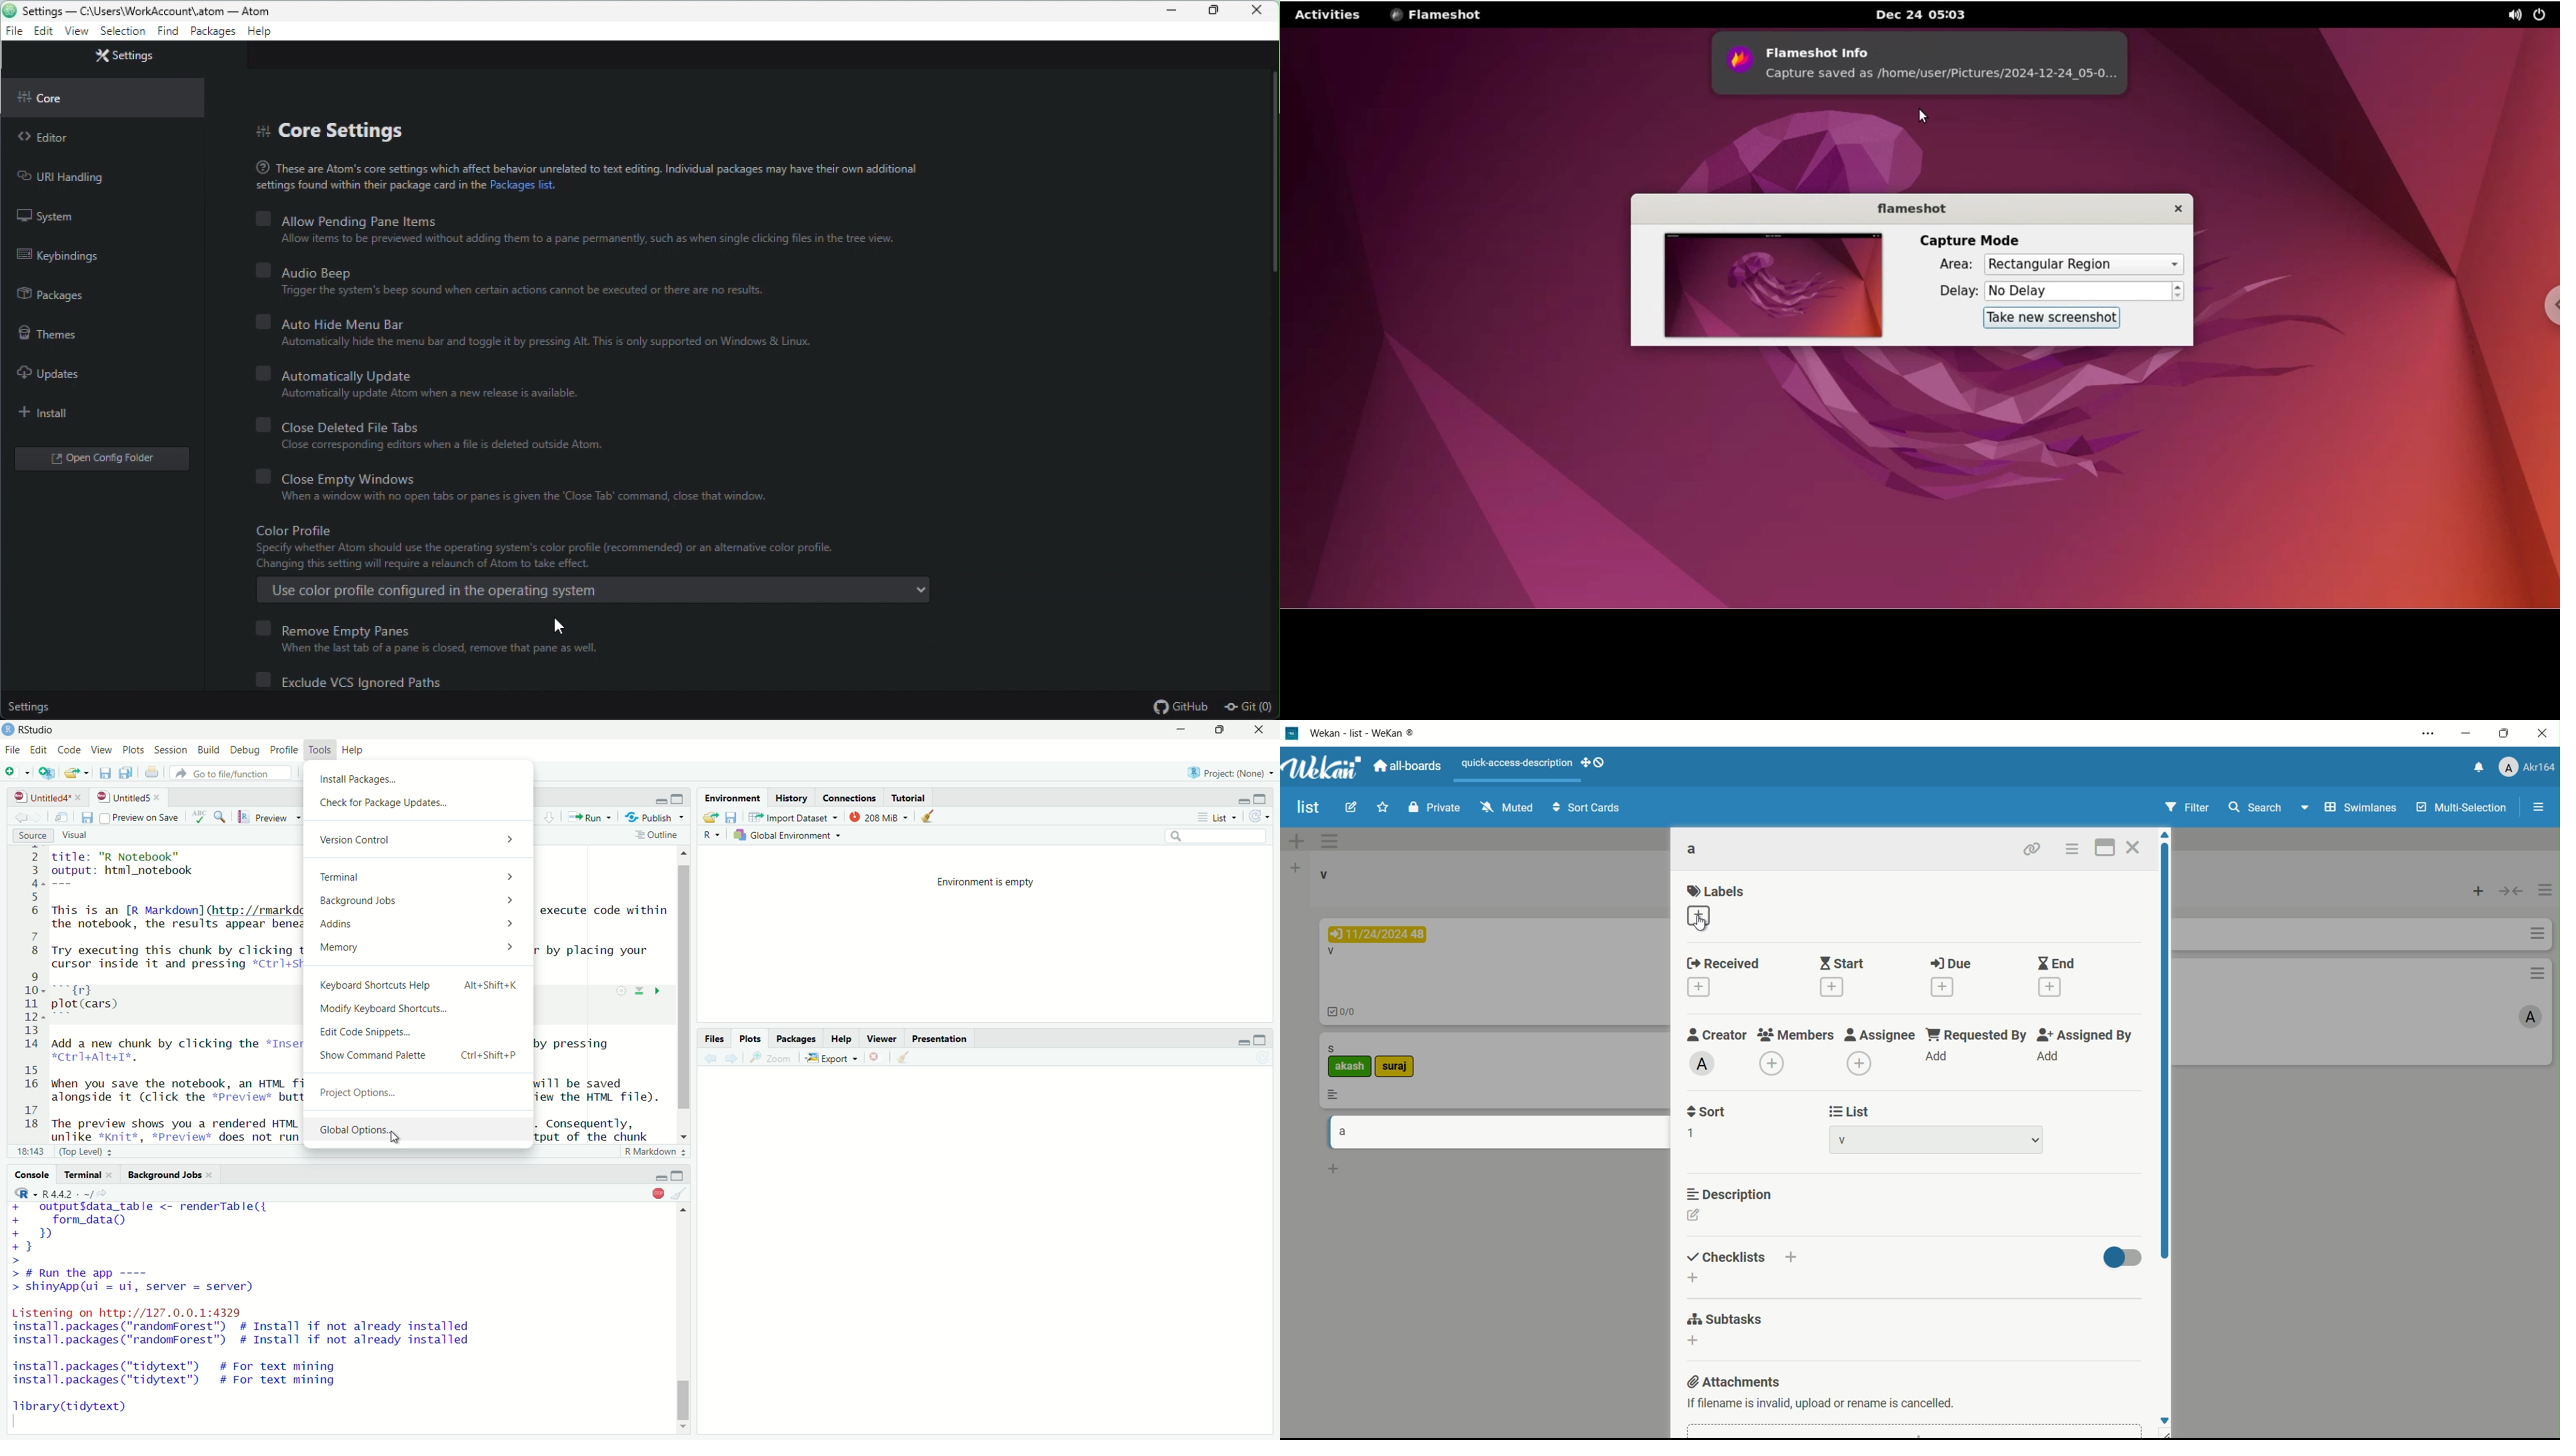 The height and width of the screenshot is (1456, 2576). I want to click on 208 , so click(879, 817).